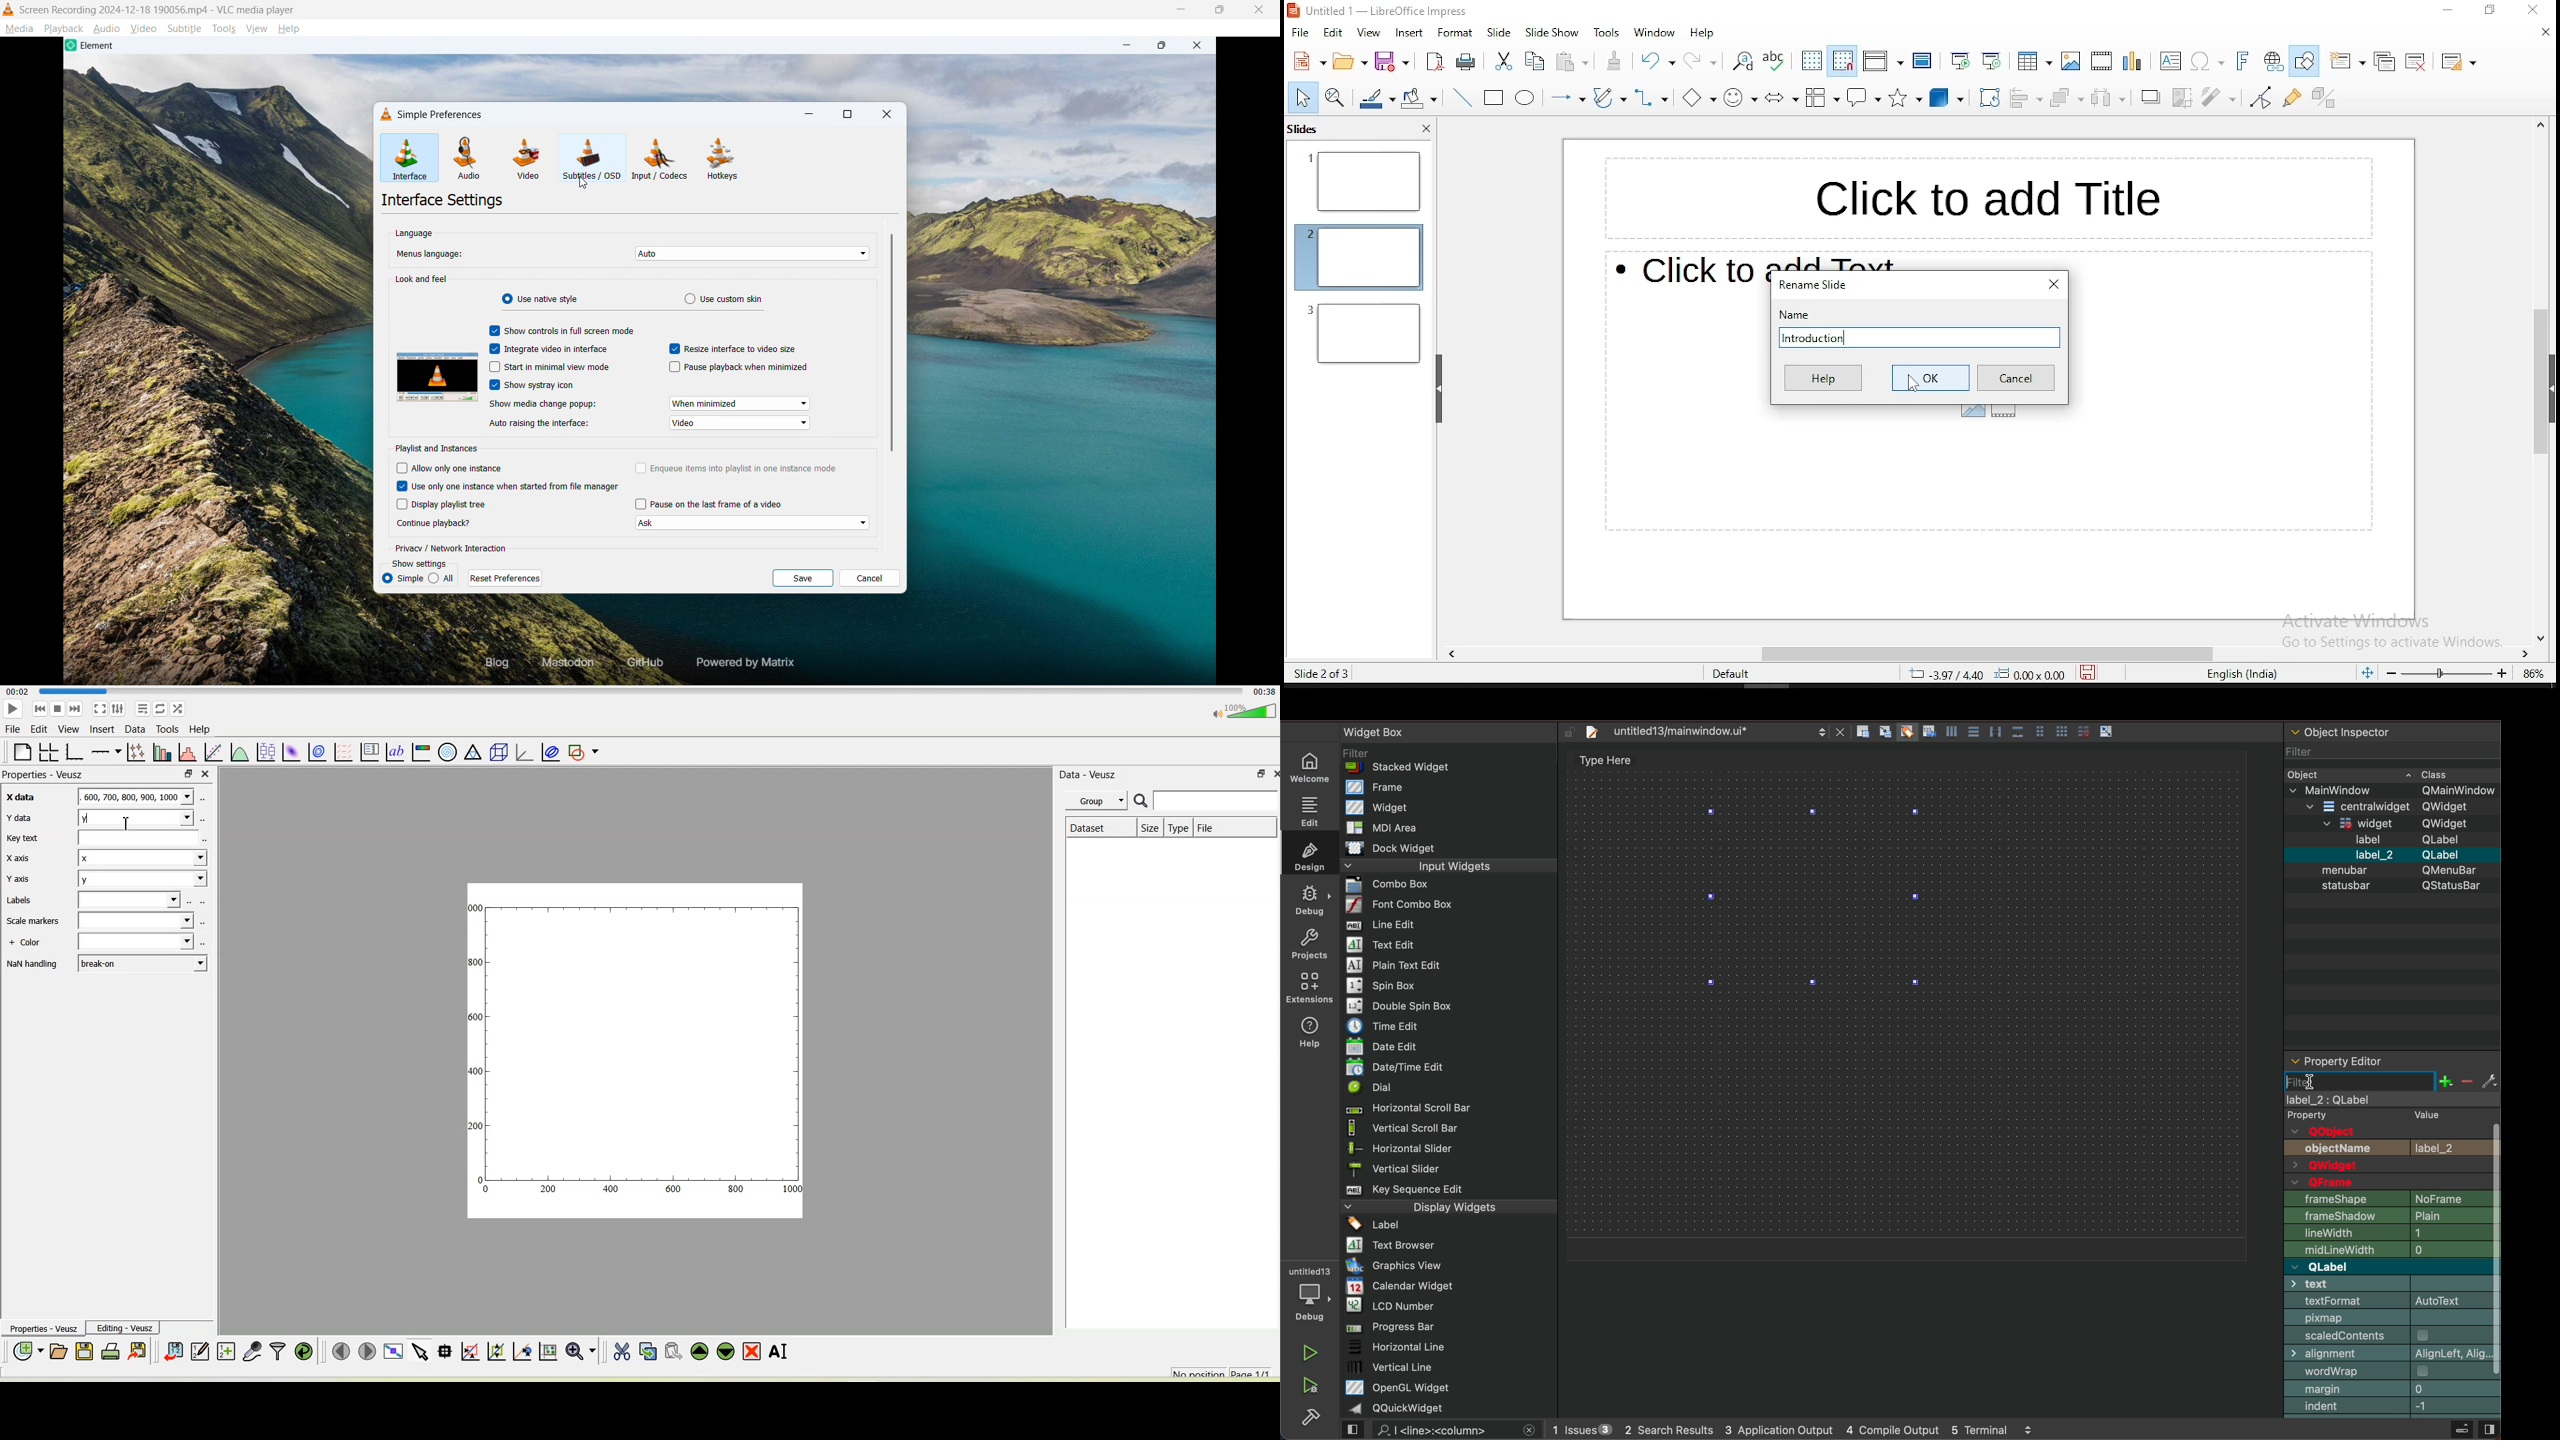 The width and height of the screenshot is (2576, 1456). Describe the element at coordinates (107, 29) in the screenshot. I see `Audio ` at that location.